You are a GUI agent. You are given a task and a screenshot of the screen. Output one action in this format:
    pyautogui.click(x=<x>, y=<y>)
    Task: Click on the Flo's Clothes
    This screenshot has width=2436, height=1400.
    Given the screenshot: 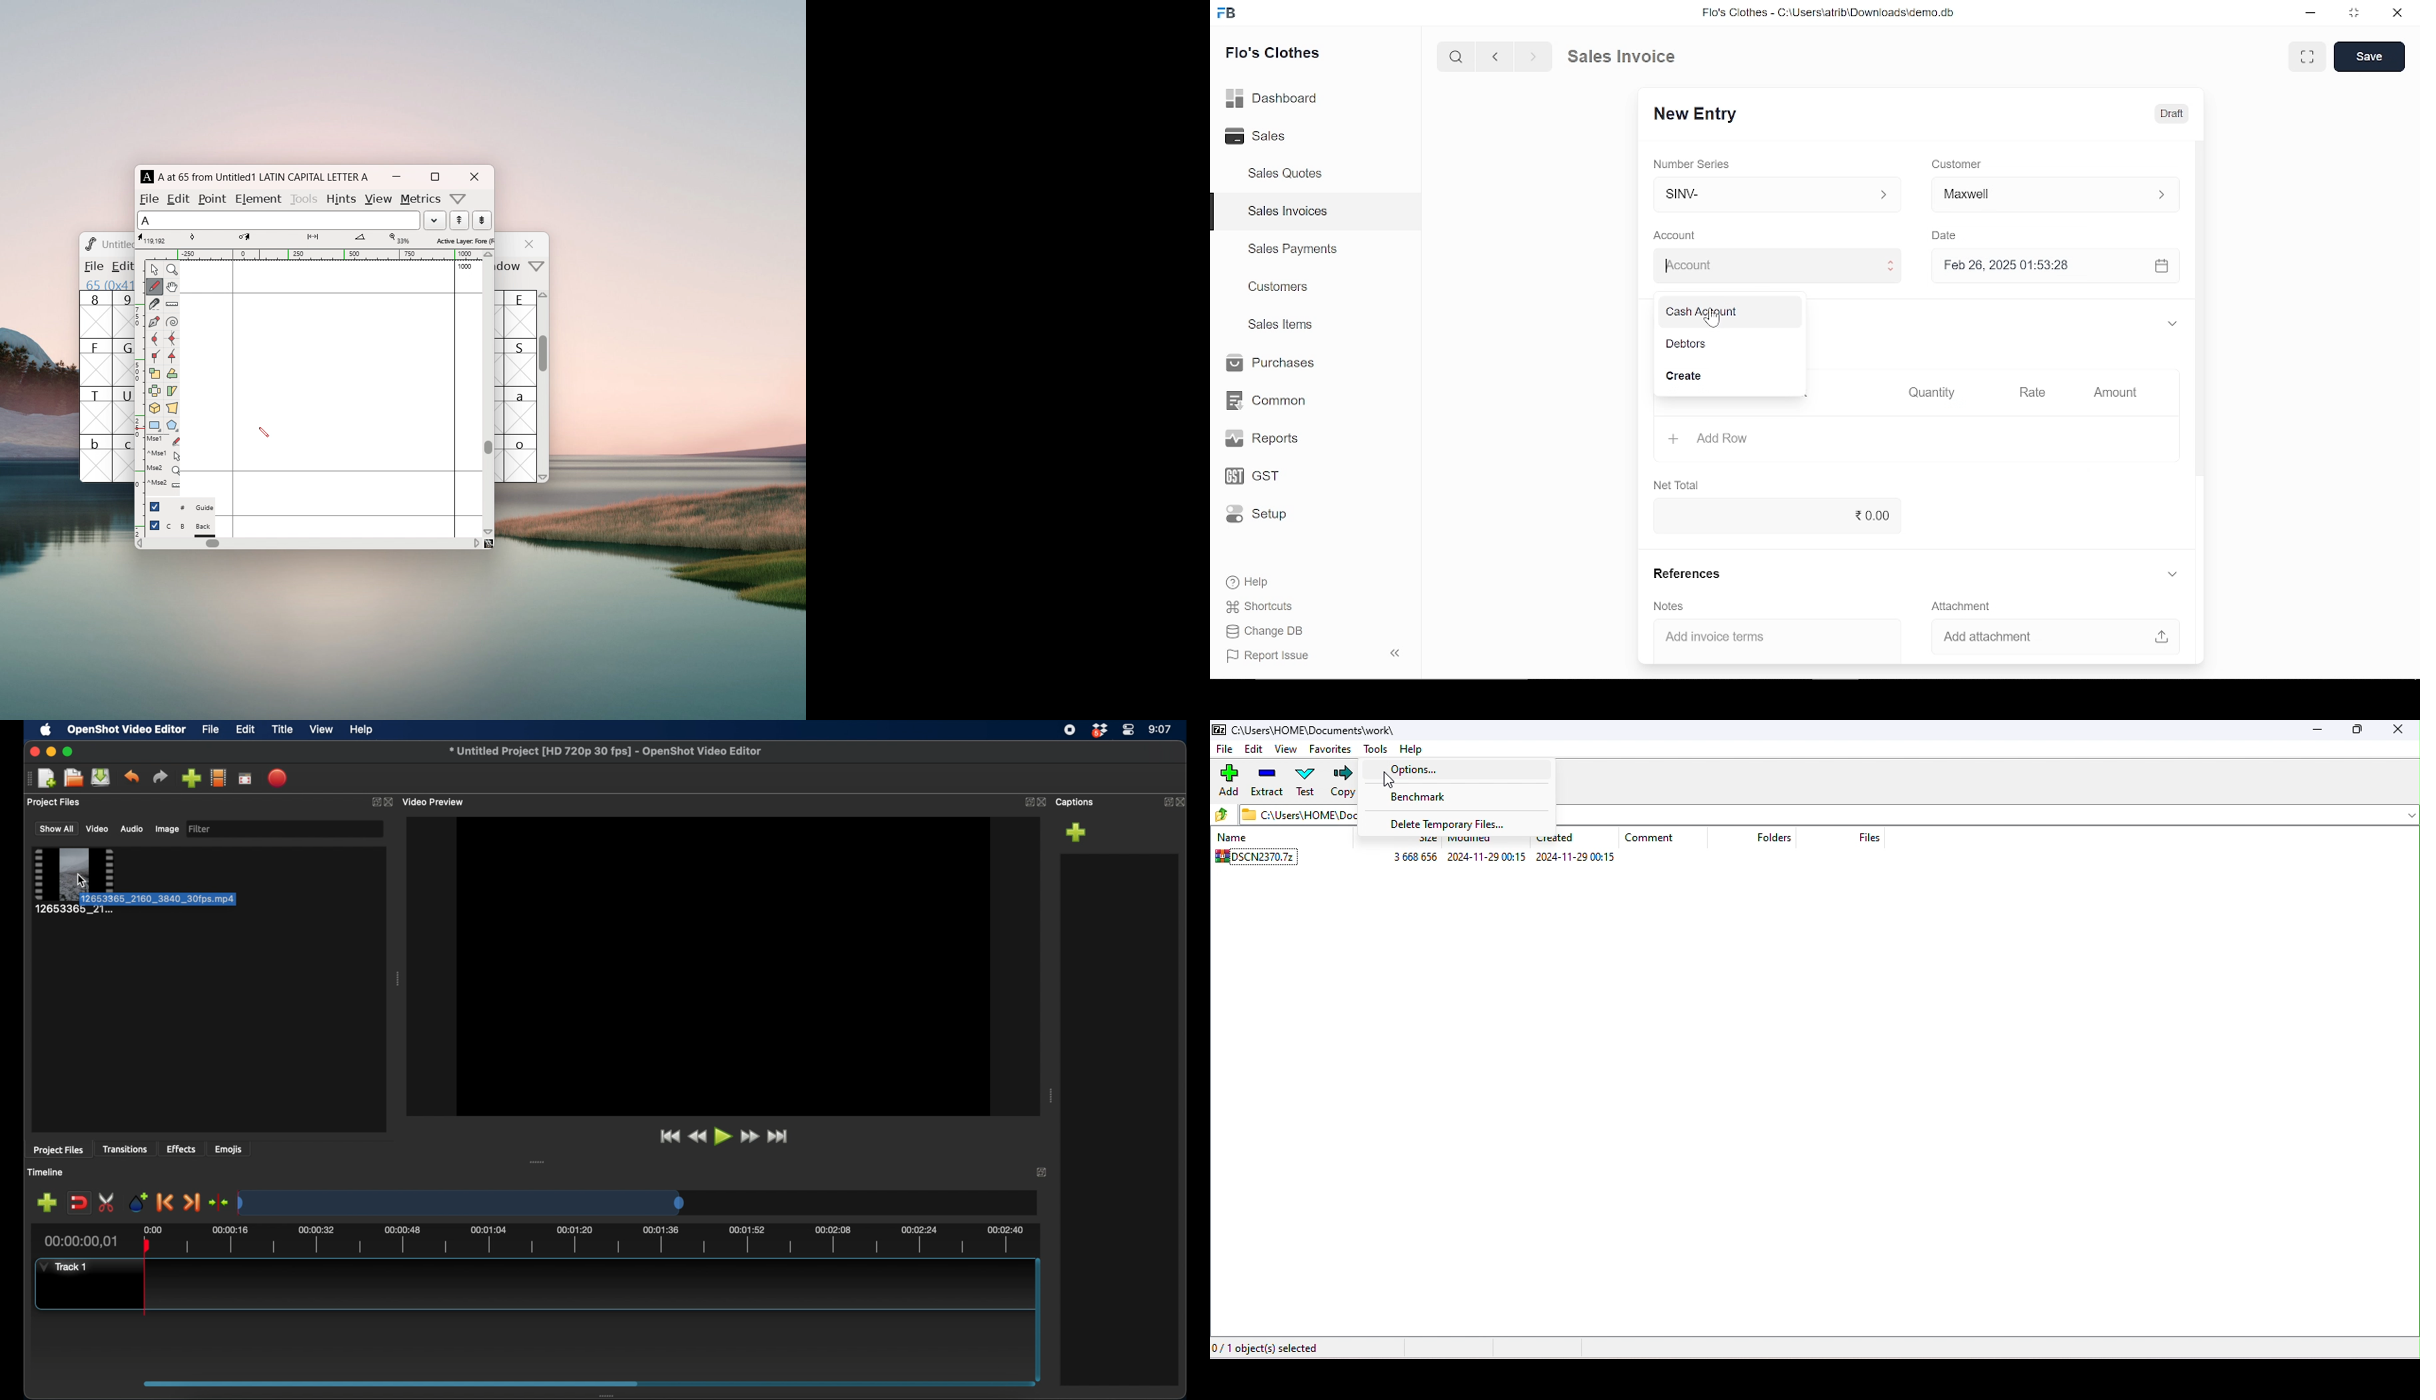 What is the action you would take?
    pyautogui.click(x=1272, y=55)
    